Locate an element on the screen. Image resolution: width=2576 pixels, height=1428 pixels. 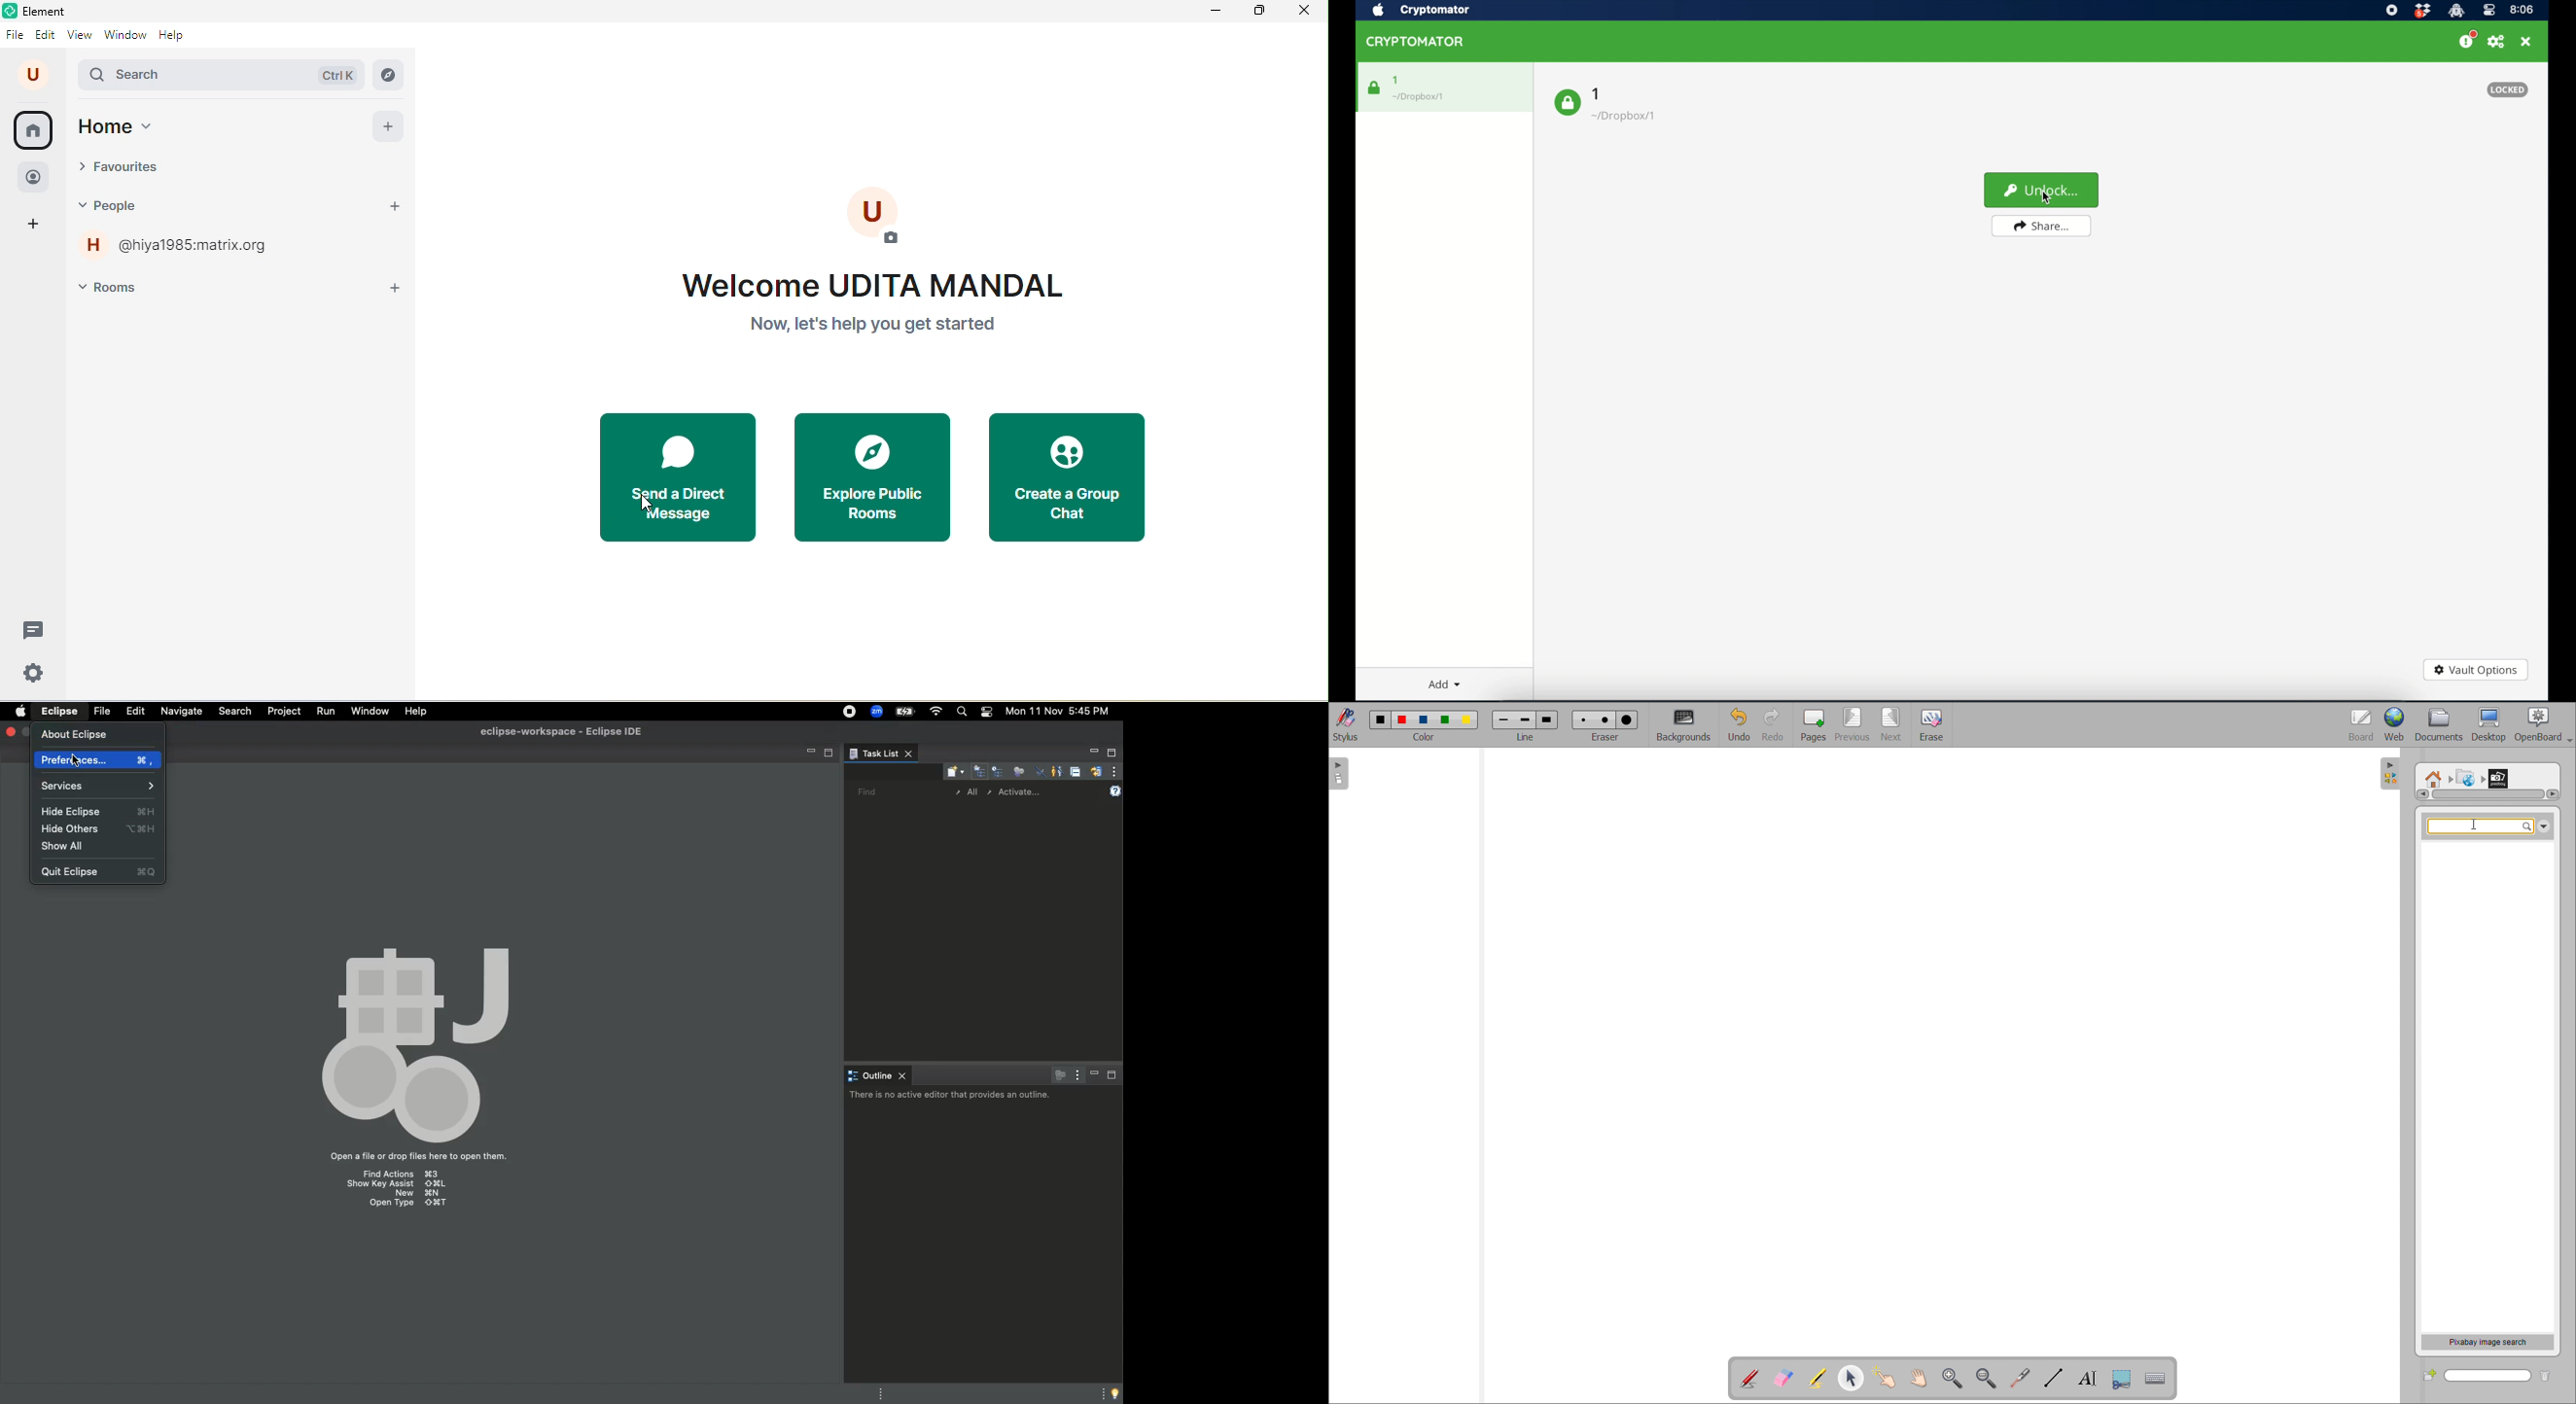
Search is located at coordinates (235, 710).